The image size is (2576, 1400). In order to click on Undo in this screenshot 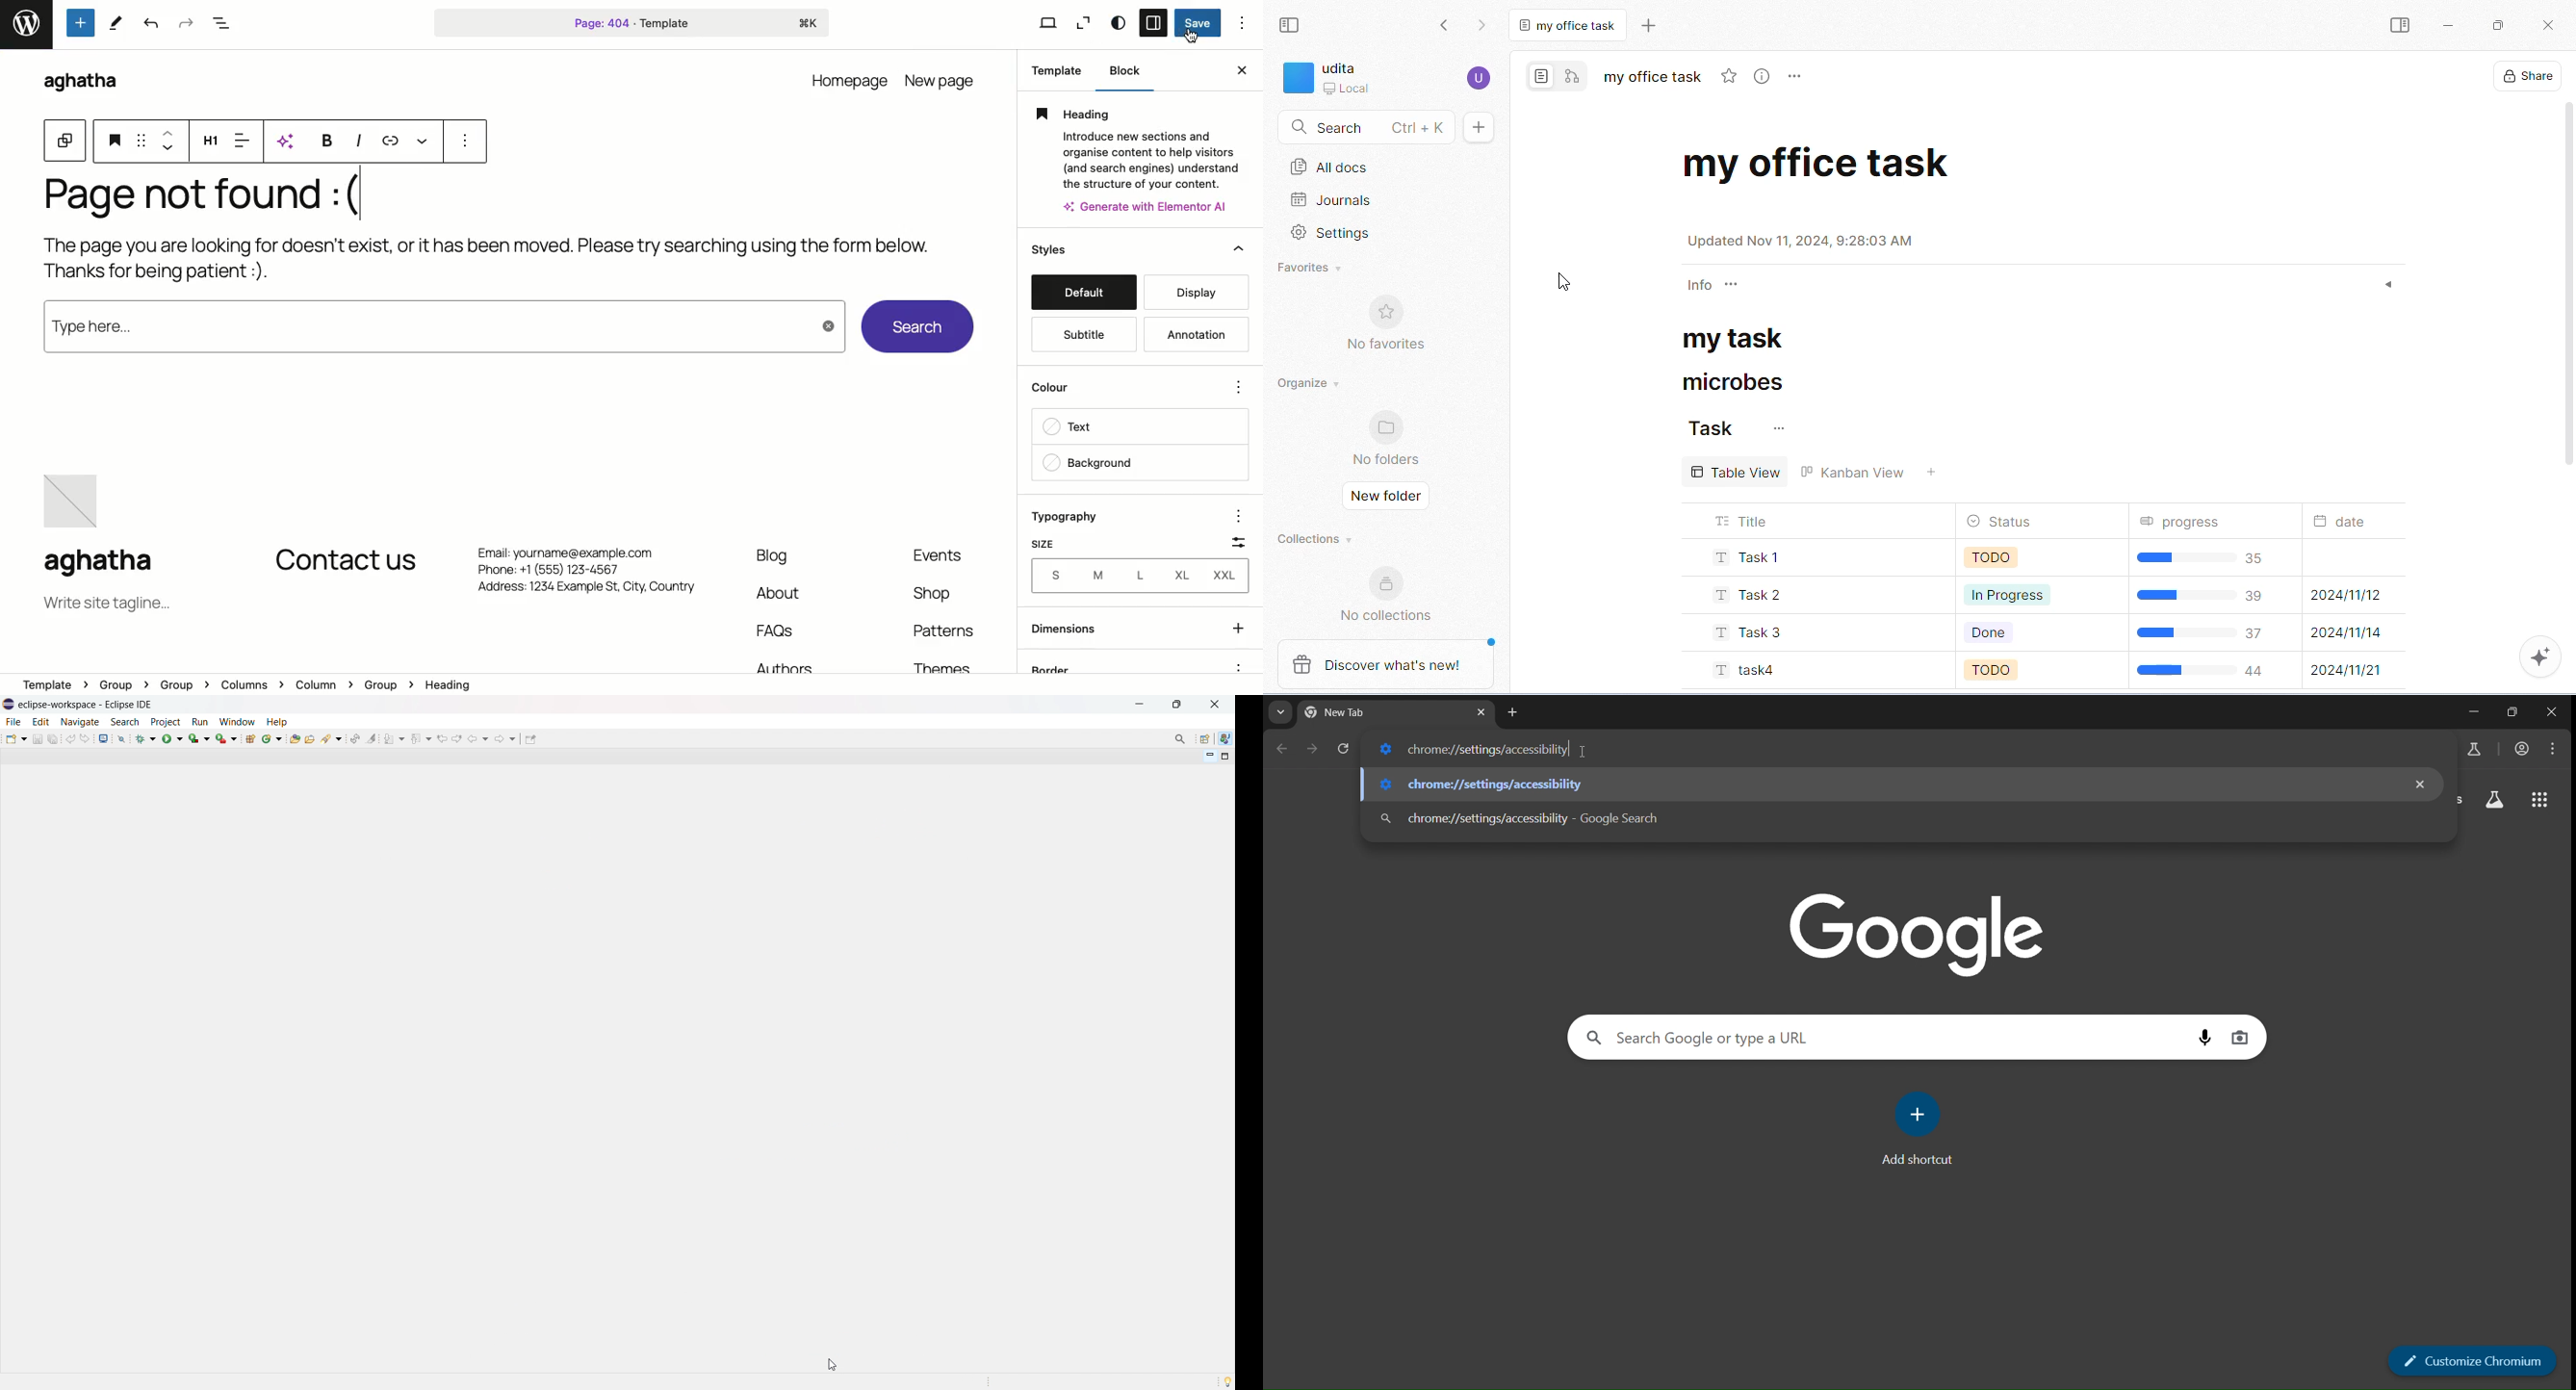, I will do `click(150, 24)`.